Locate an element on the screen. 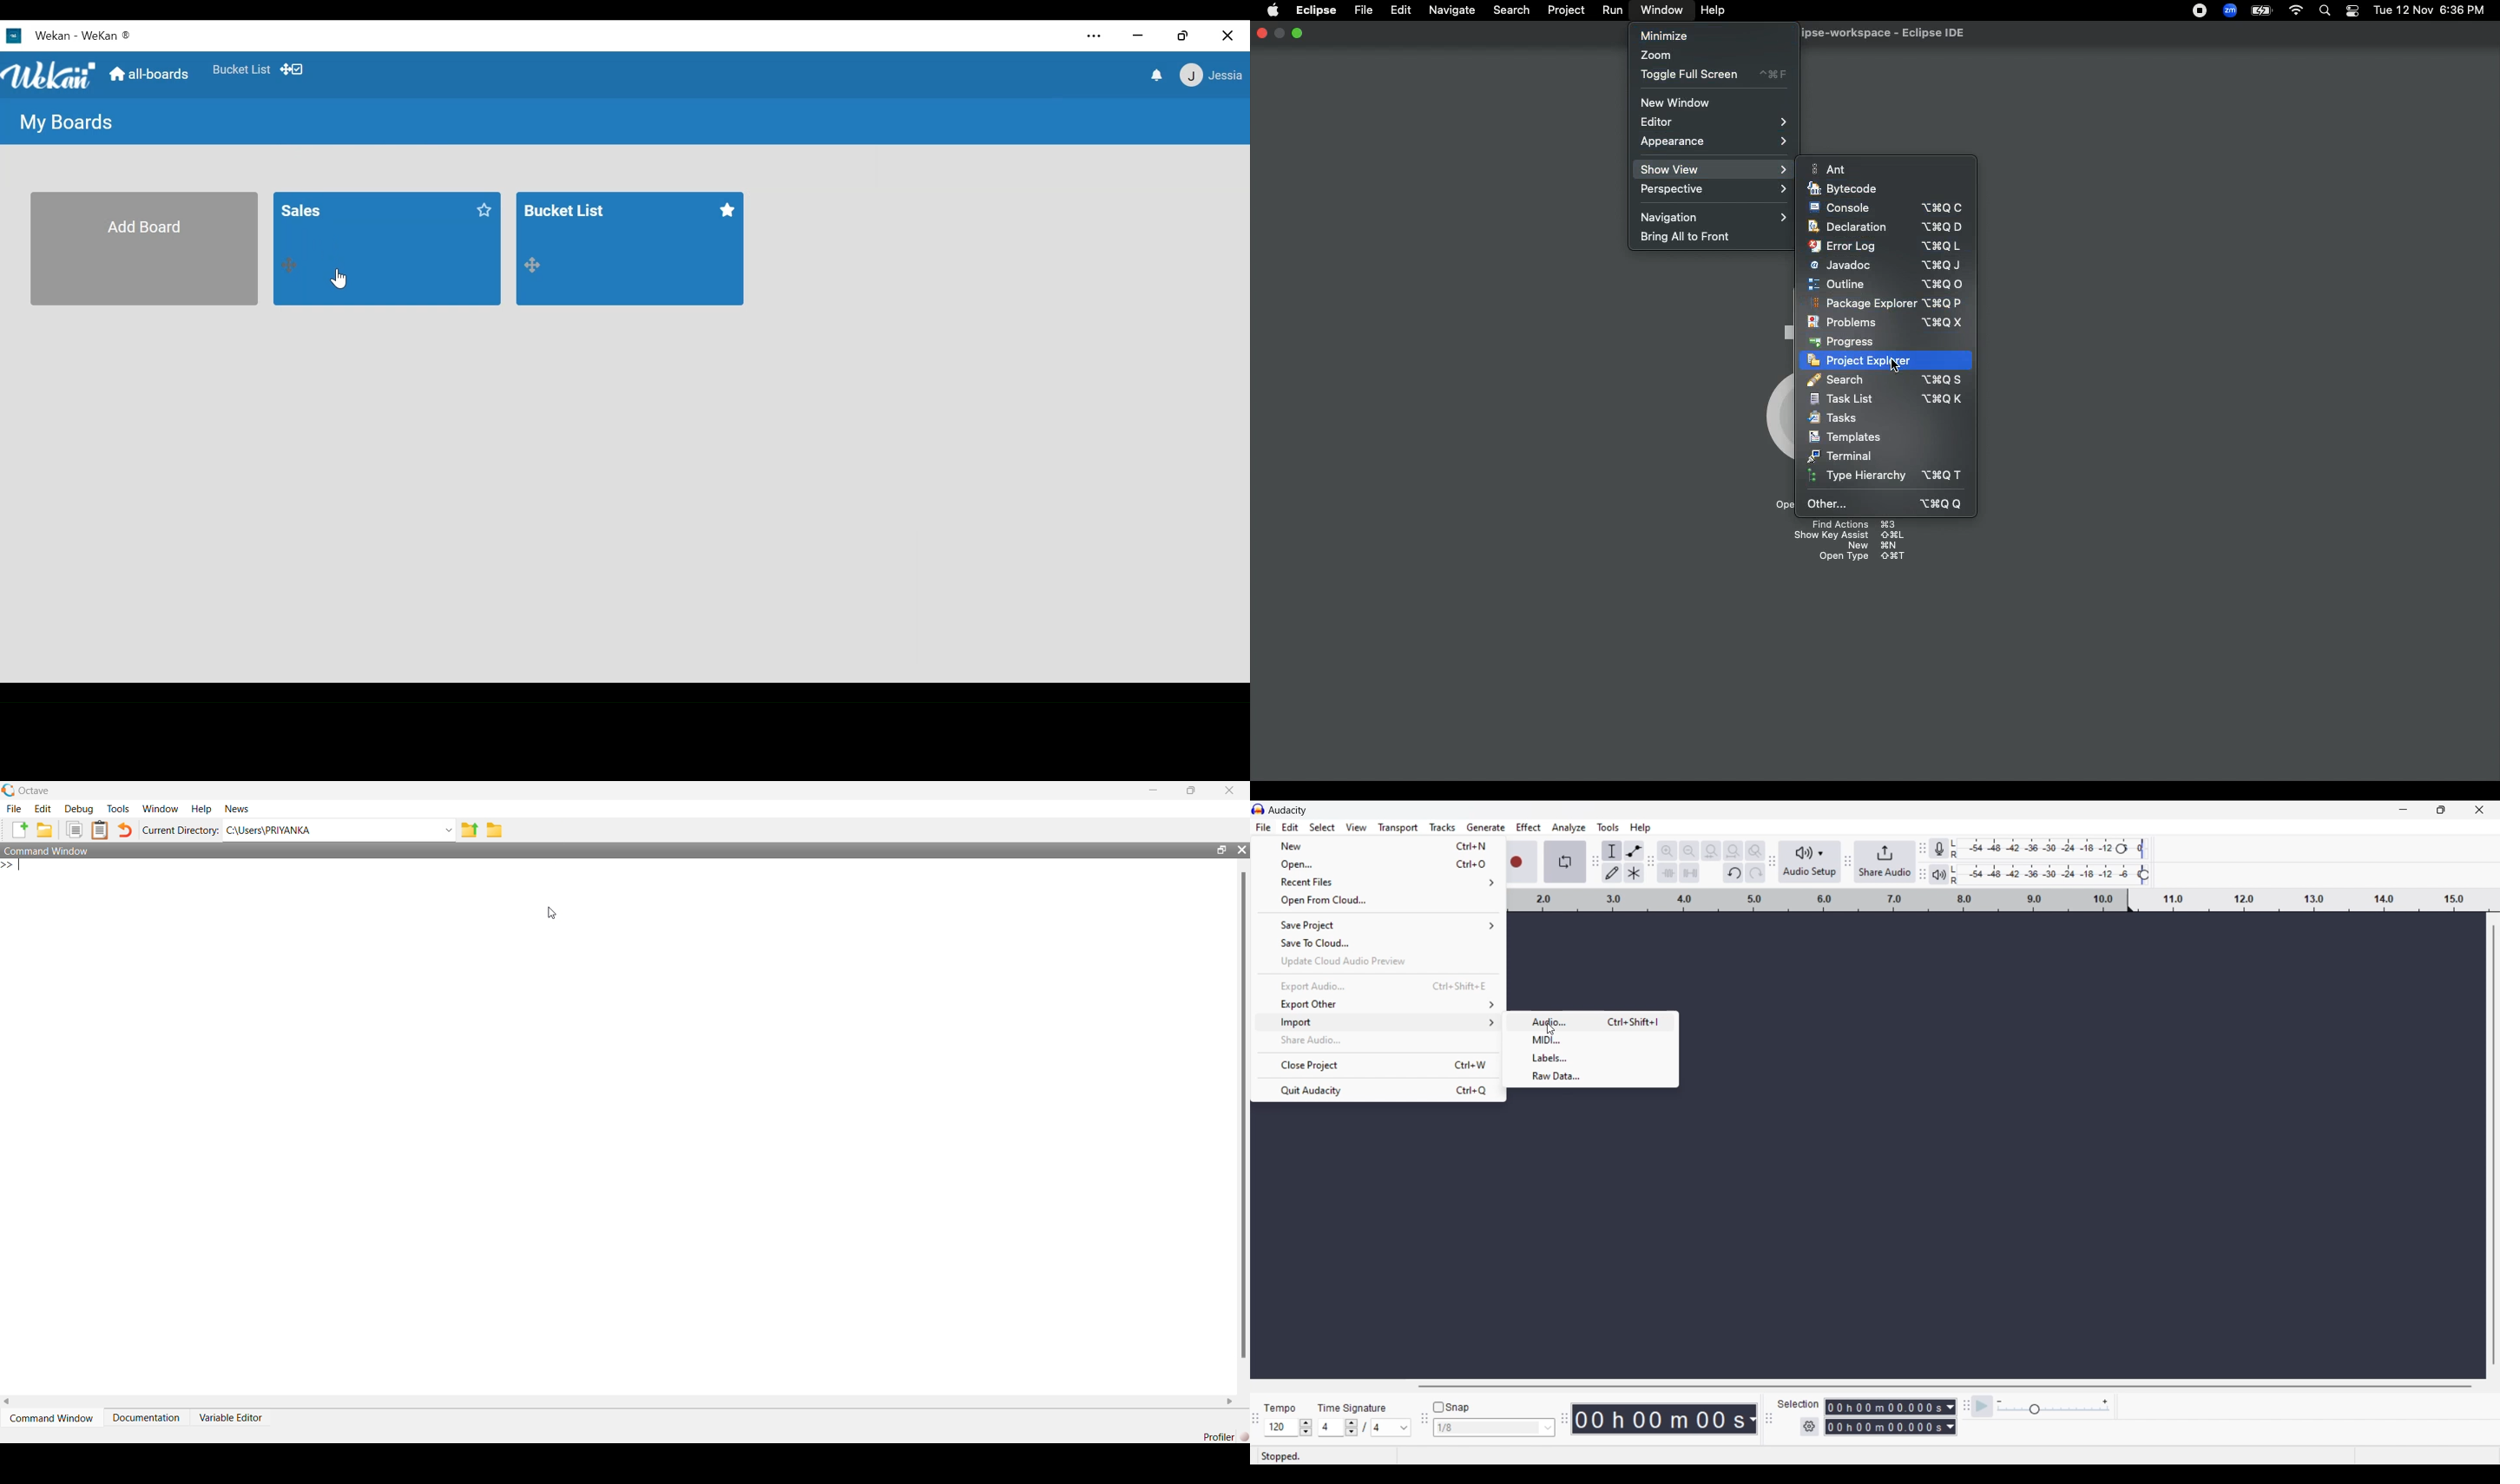  audio set up tool bar is located at coordinates (1771, 864).